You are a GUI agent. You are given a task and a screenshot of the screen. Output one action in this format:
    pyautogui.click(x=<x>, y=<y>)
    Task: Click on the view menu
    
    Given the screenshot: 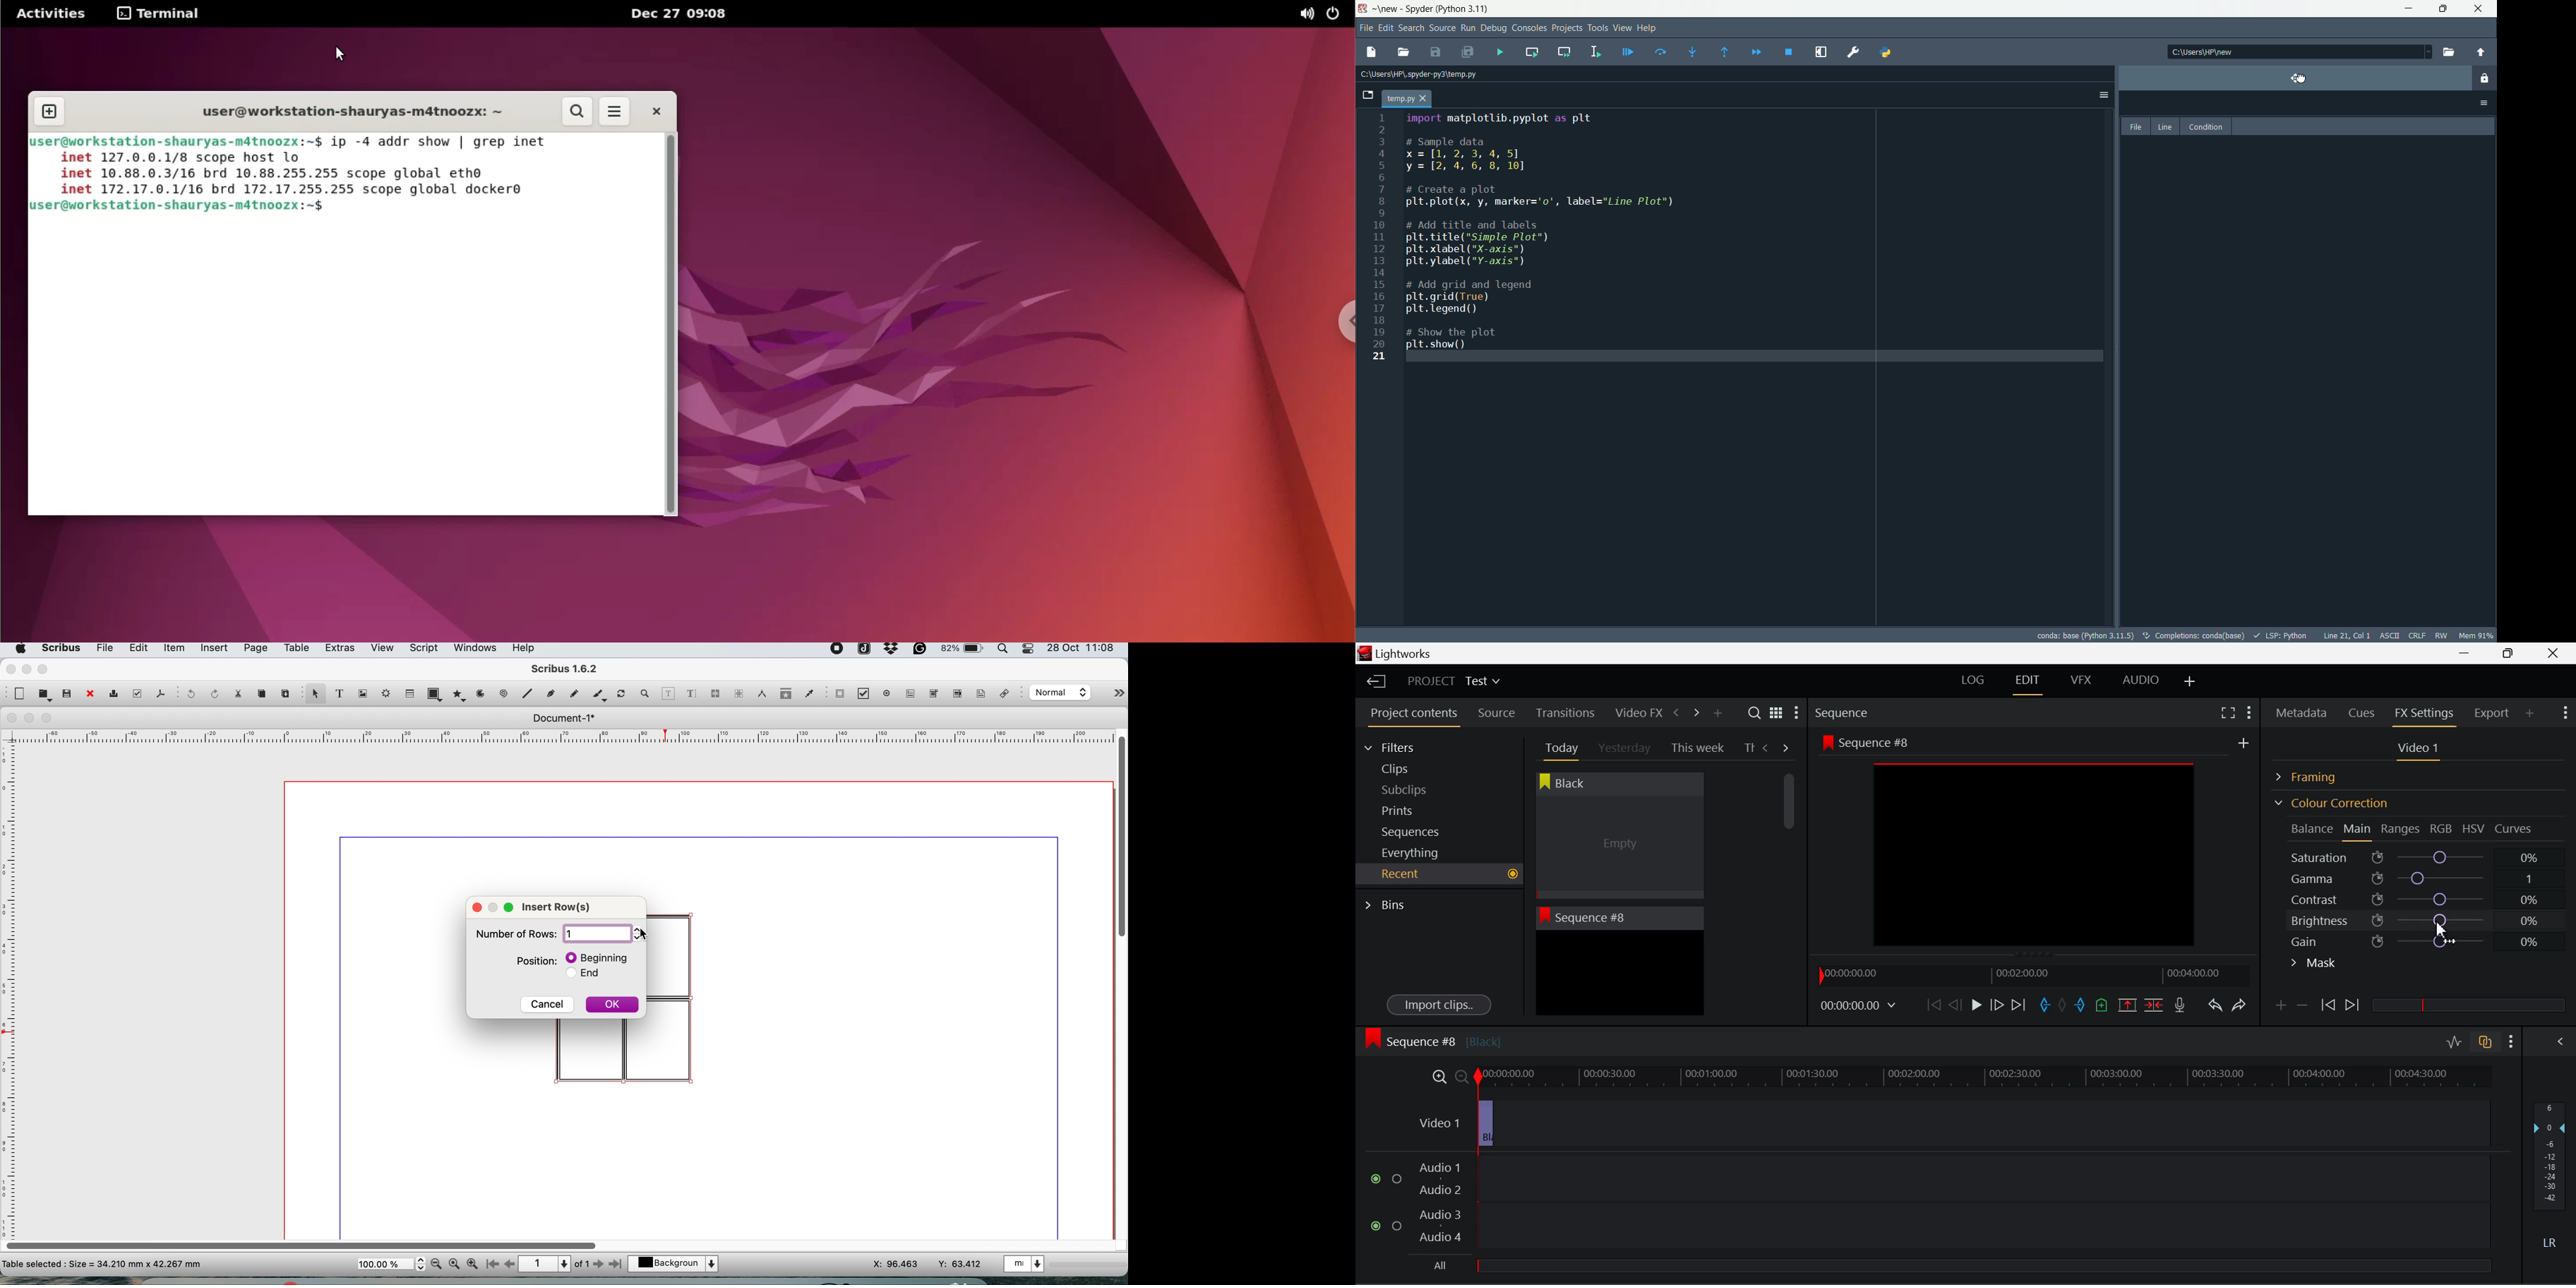 What is the action you would take?
    pyautogui.click(x=1622, y=27)
    